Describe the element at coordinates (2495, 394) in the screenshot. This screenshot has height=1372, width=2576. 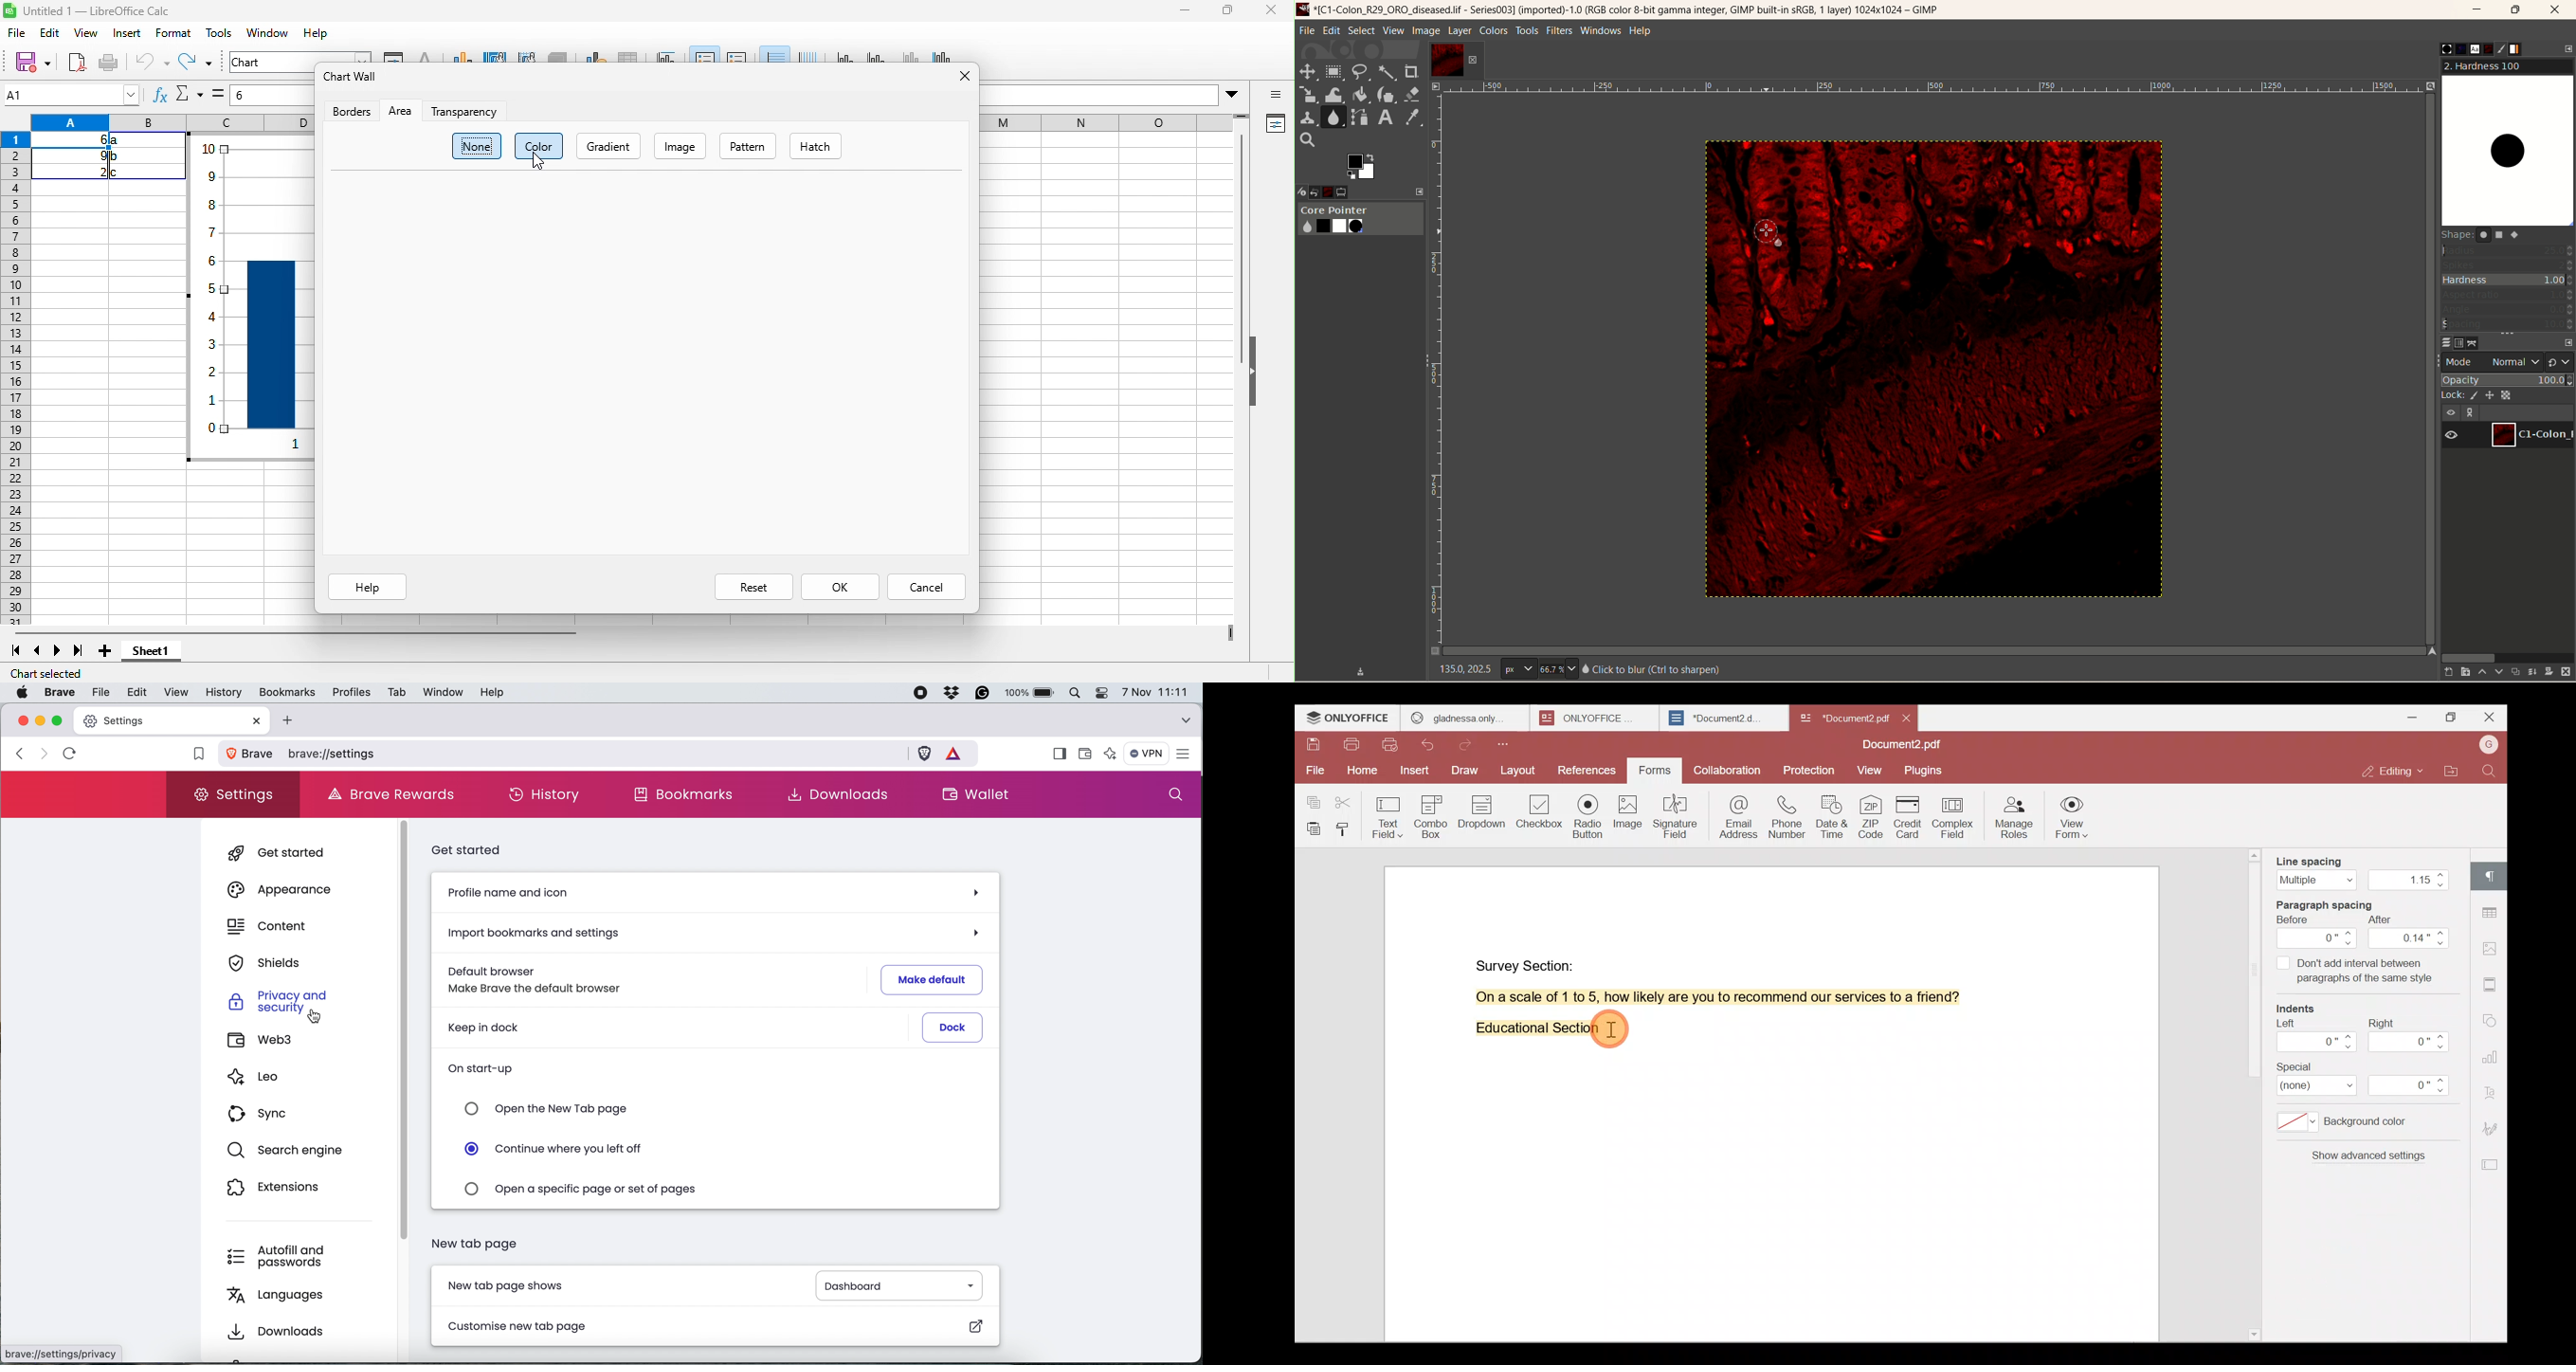
I see `lock position and size` at that location.